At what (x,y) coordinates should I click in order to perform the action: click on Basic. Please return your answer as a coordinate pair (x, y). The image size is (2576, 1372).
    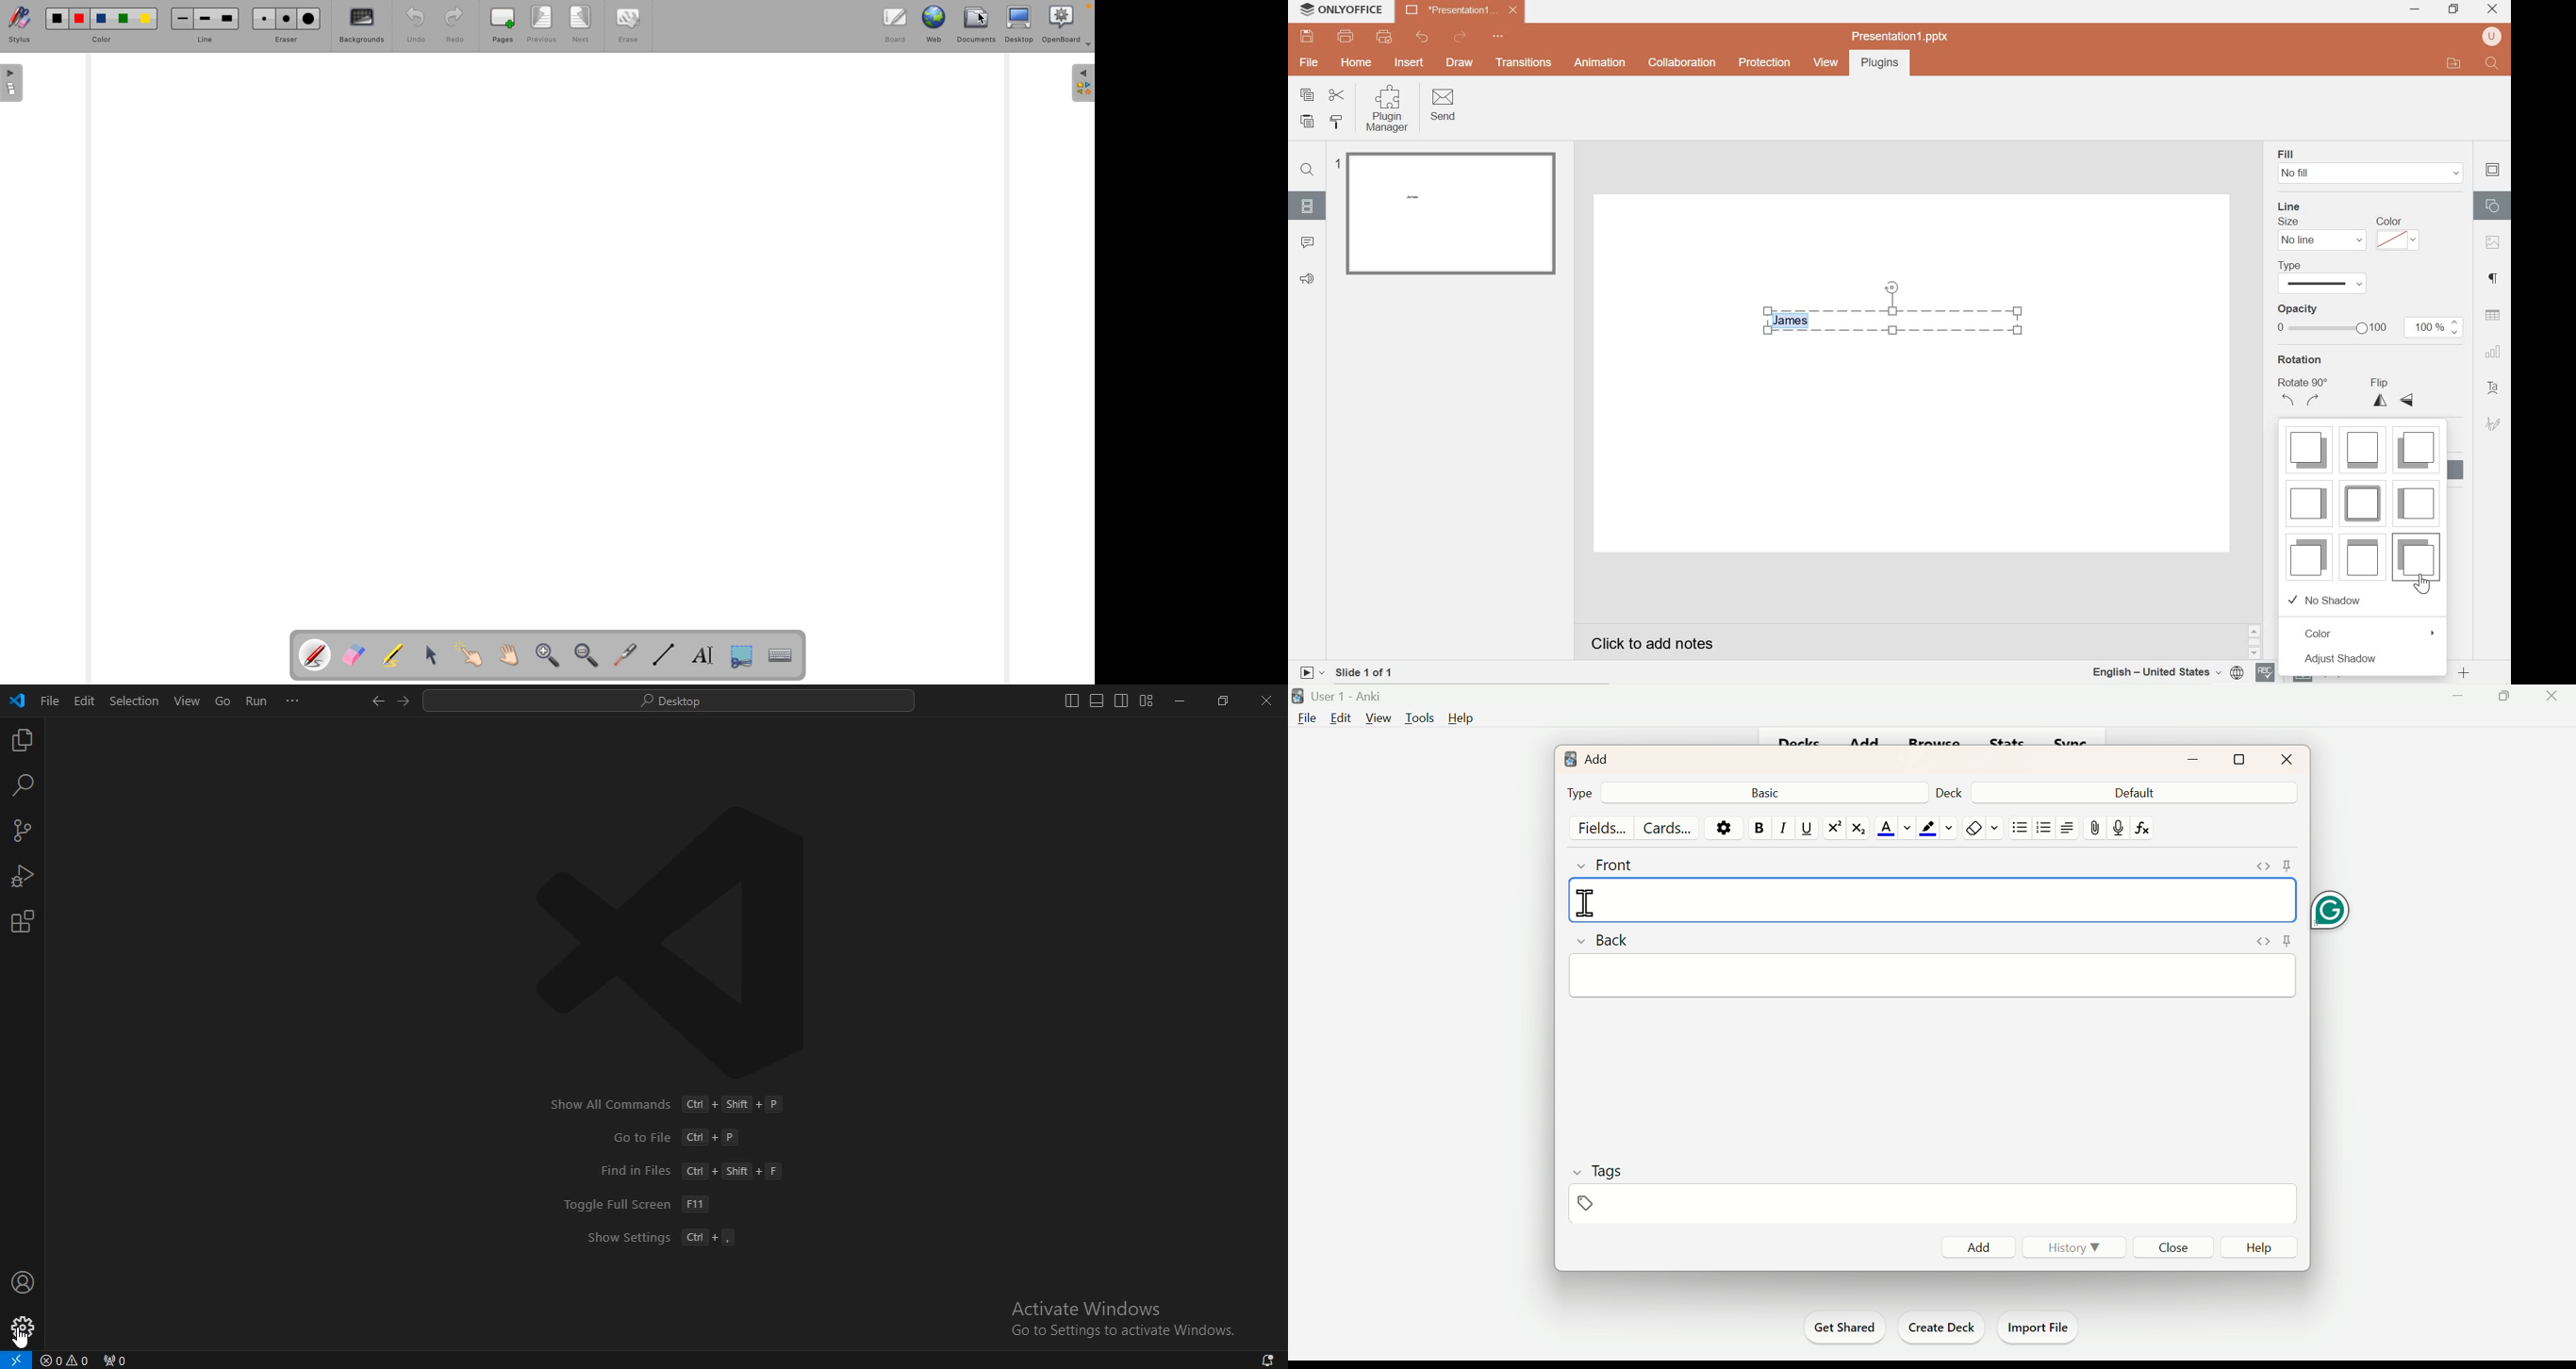
    Looking at the image, I should click on (1770, 792).